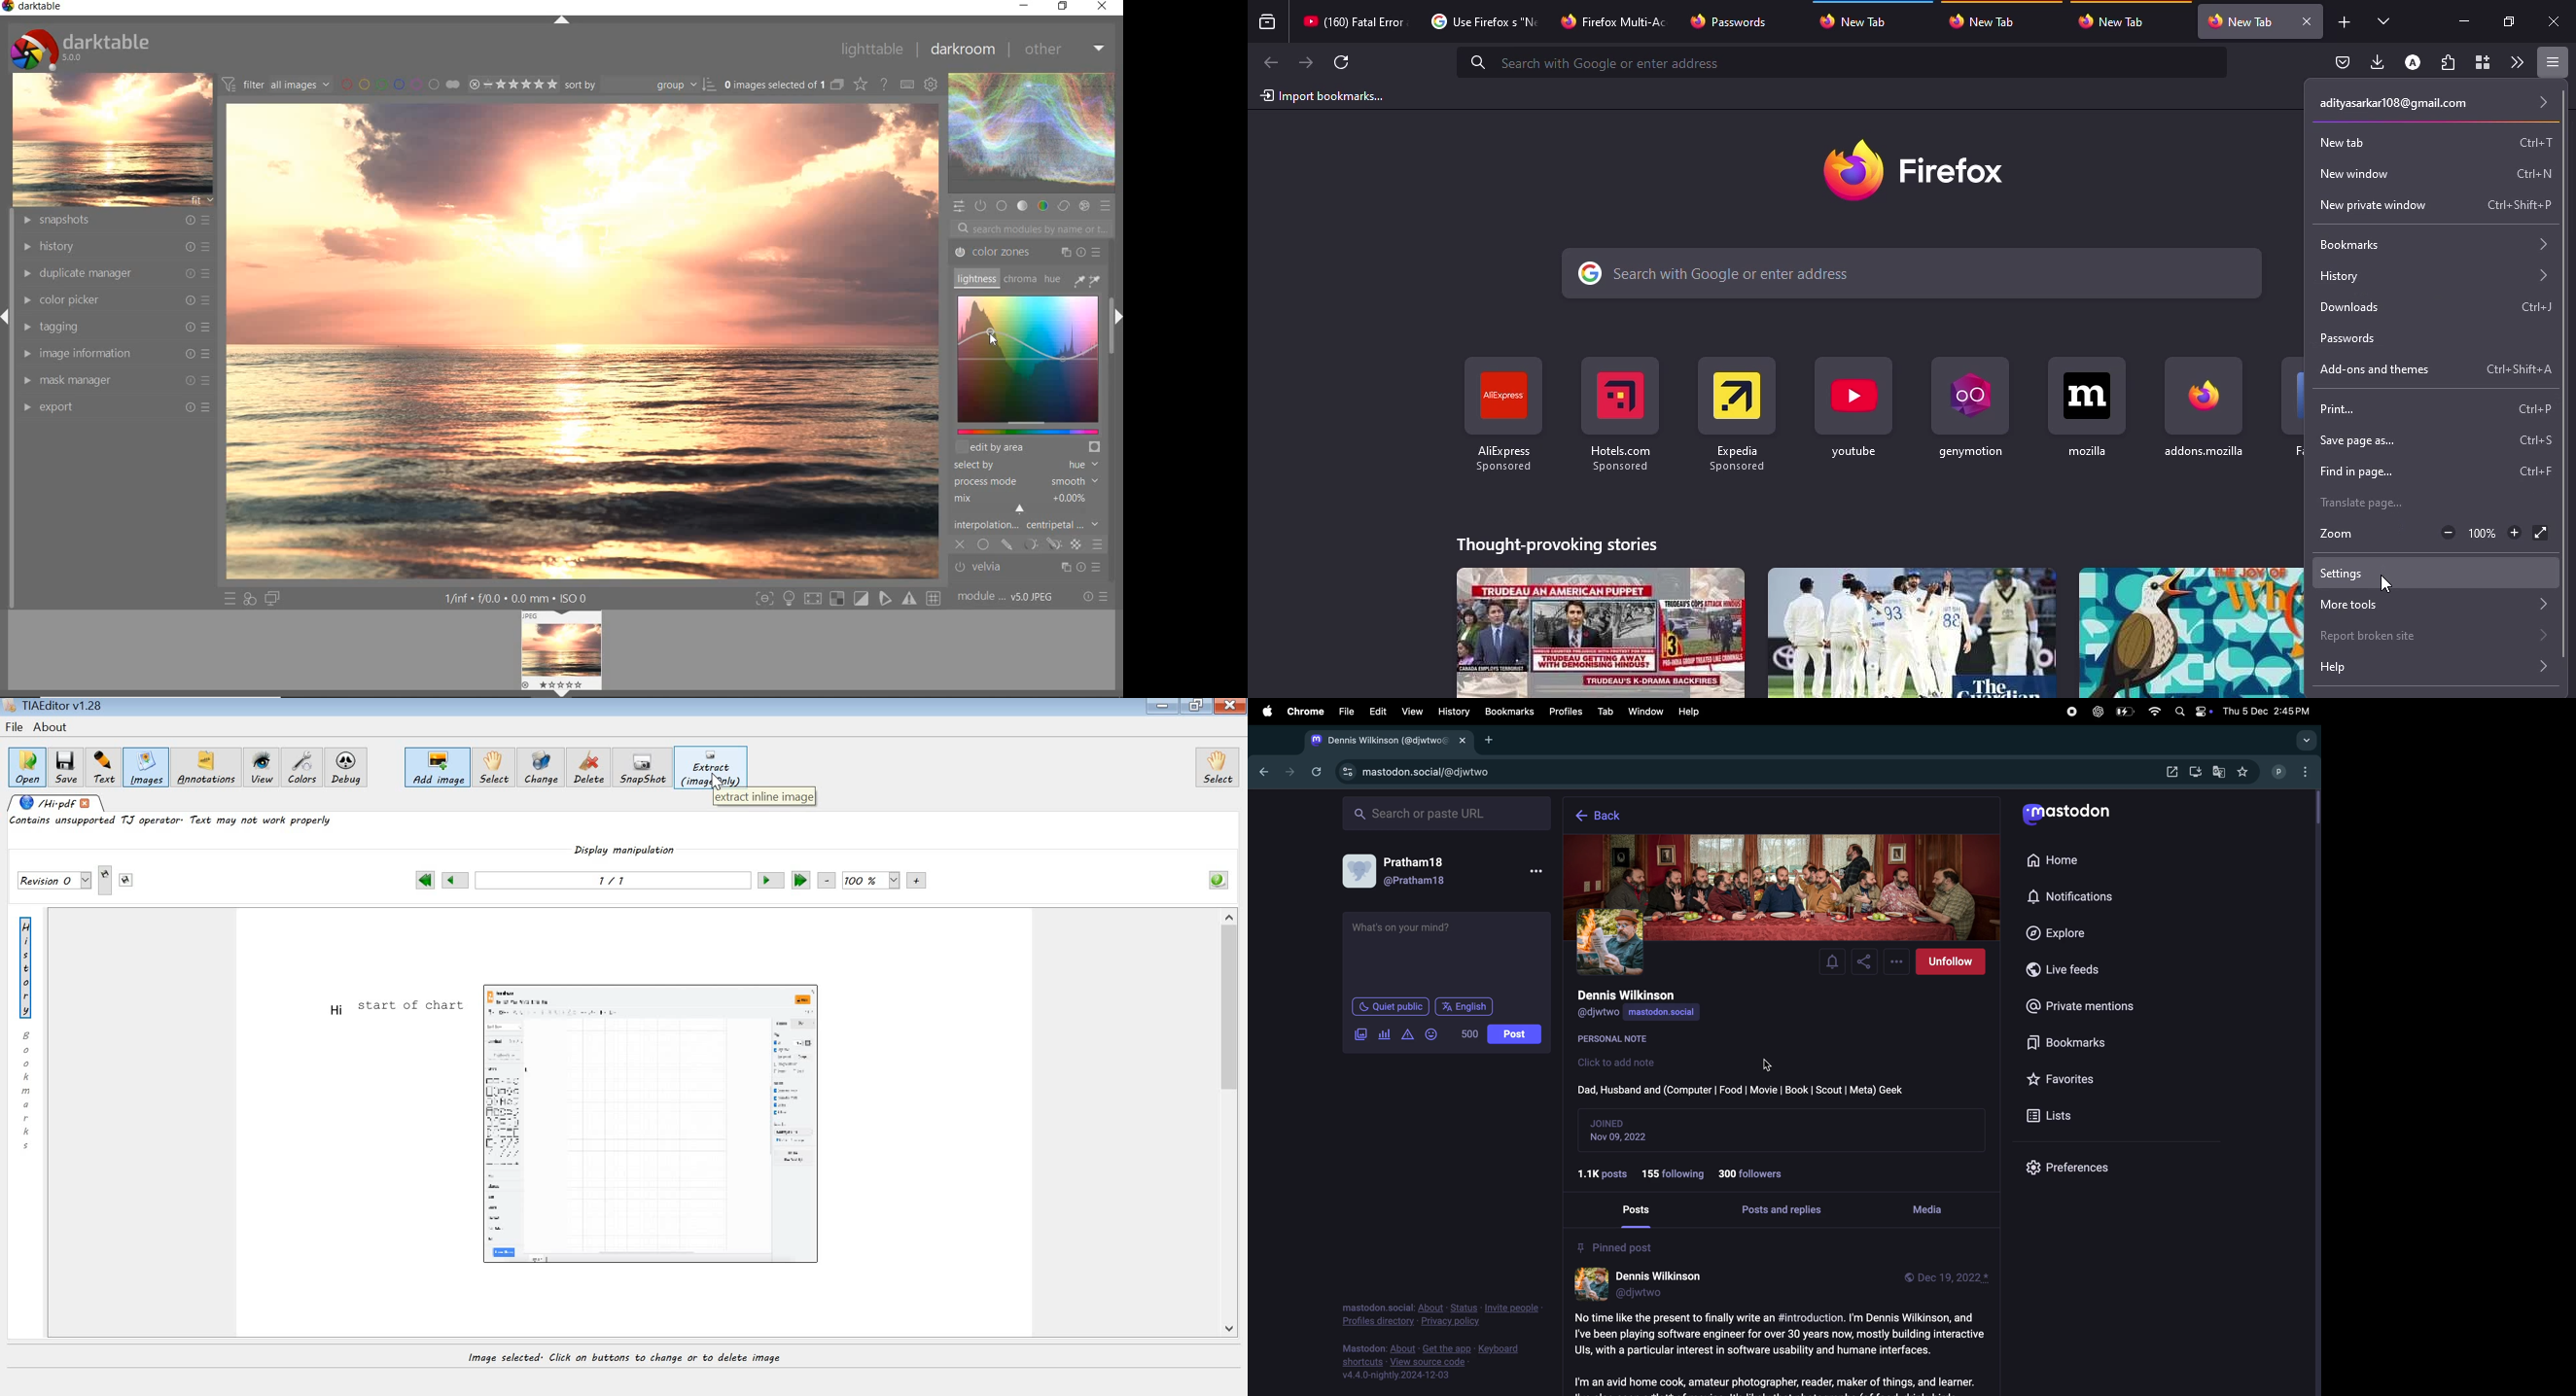 The image size is (2576, 1400). I want to click on private mentions, so click(2084, 1008).